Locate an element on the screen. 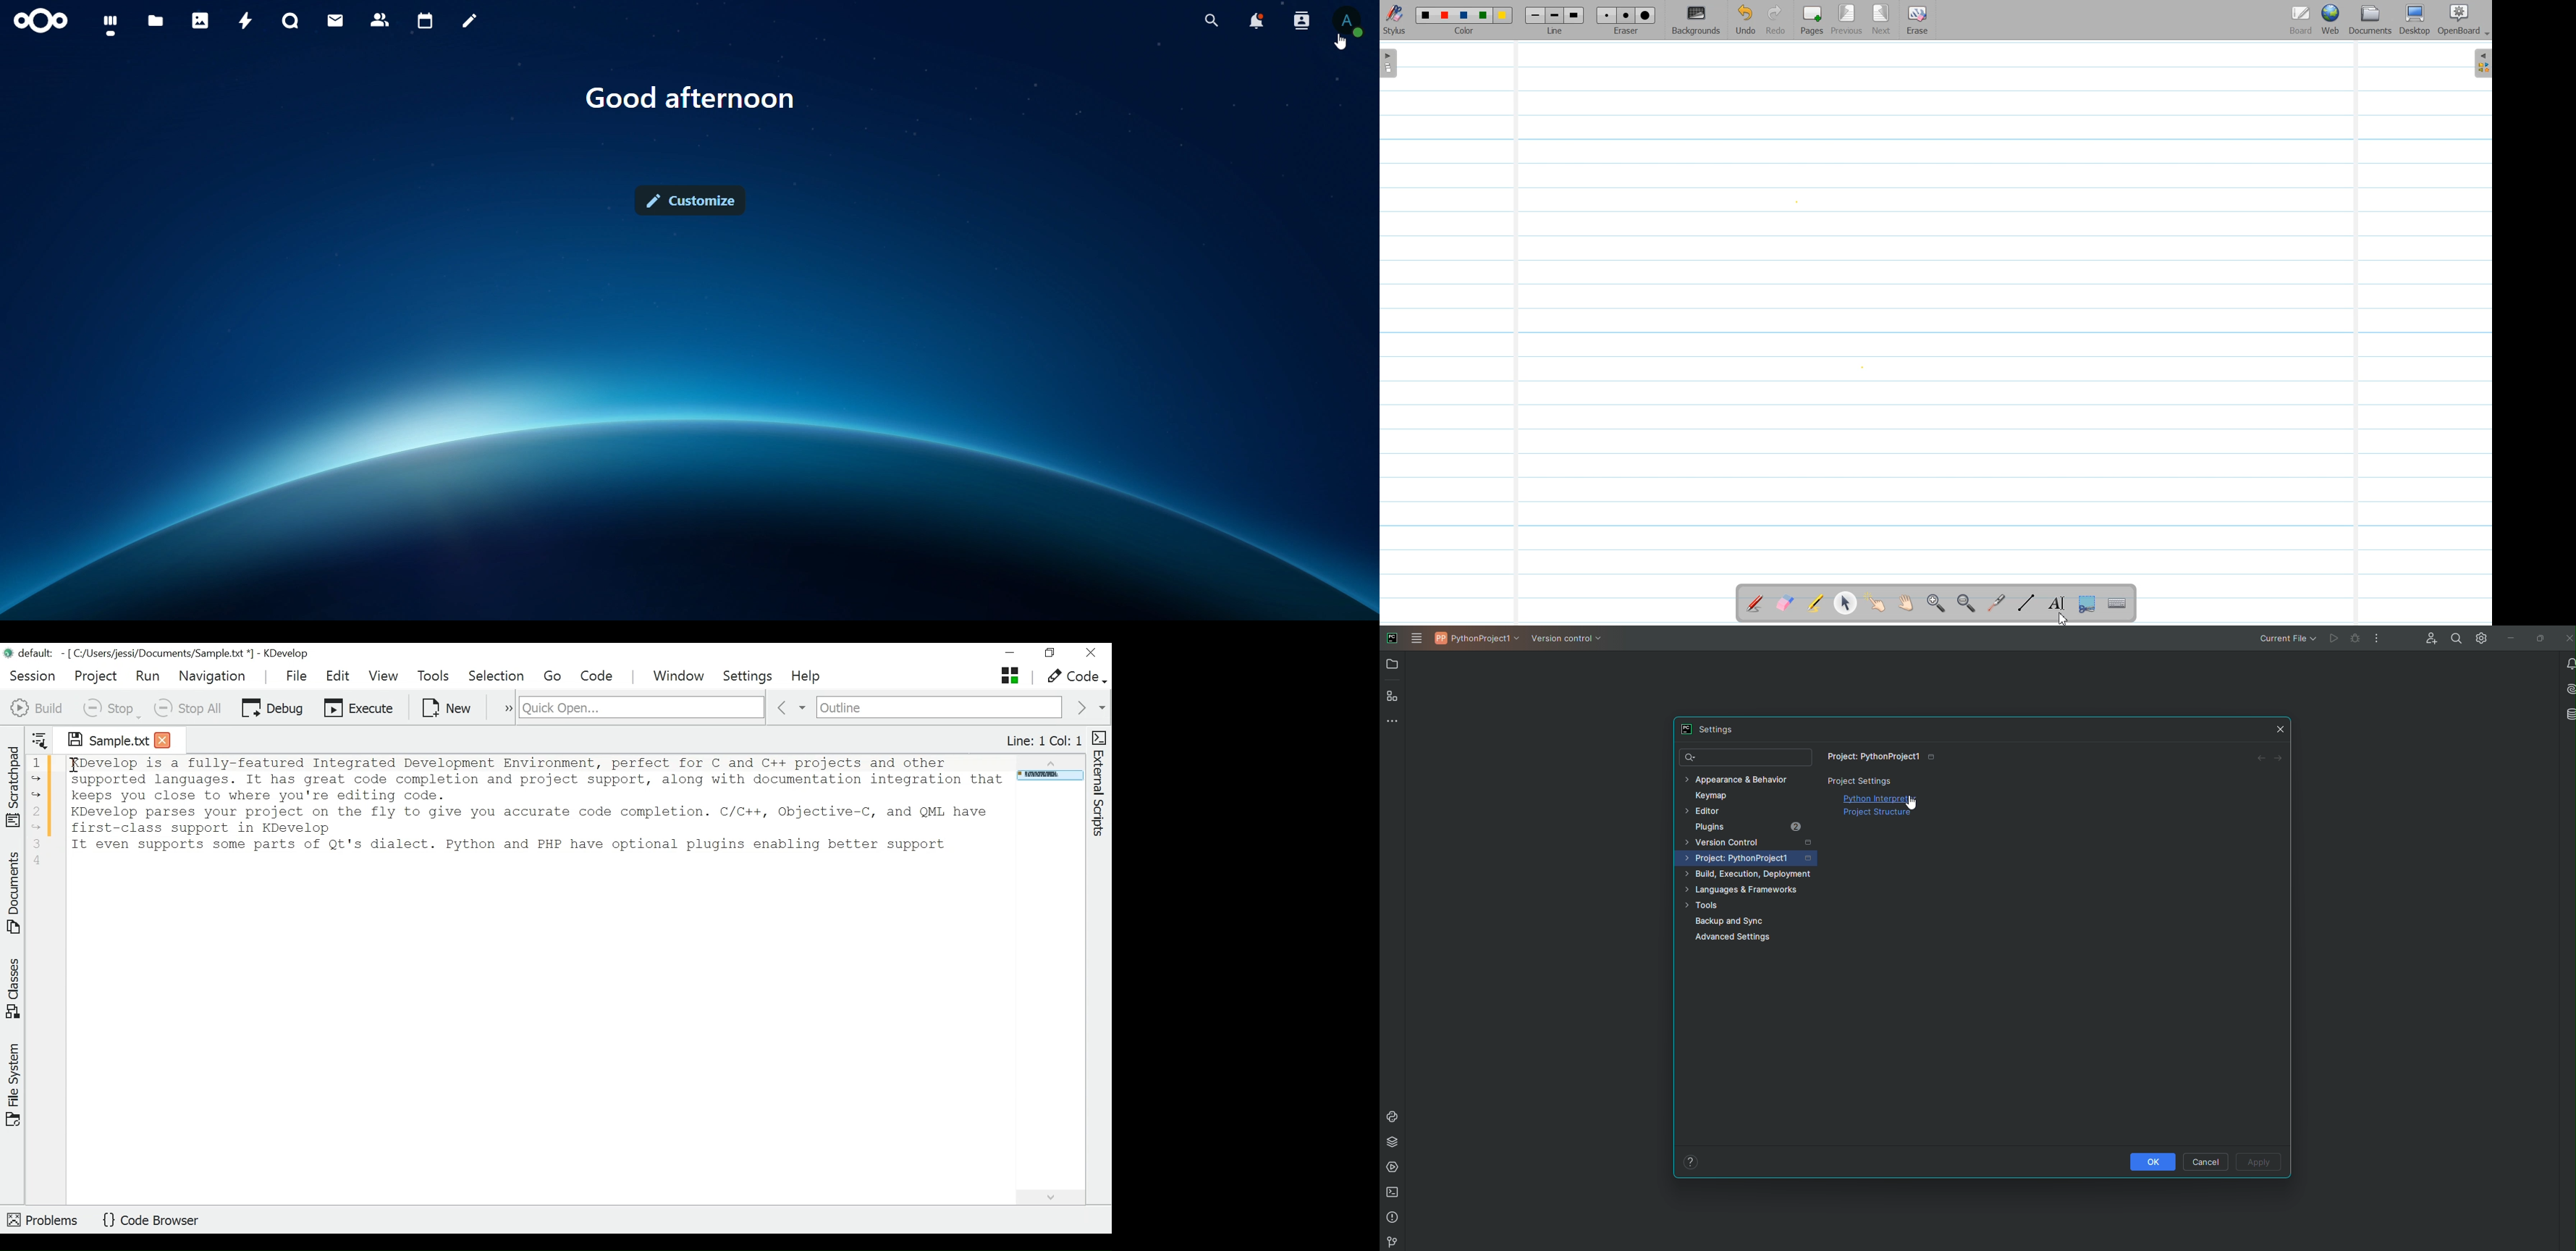 The image size is (2576, 1260). File System is located at coordinates (13, 1084).